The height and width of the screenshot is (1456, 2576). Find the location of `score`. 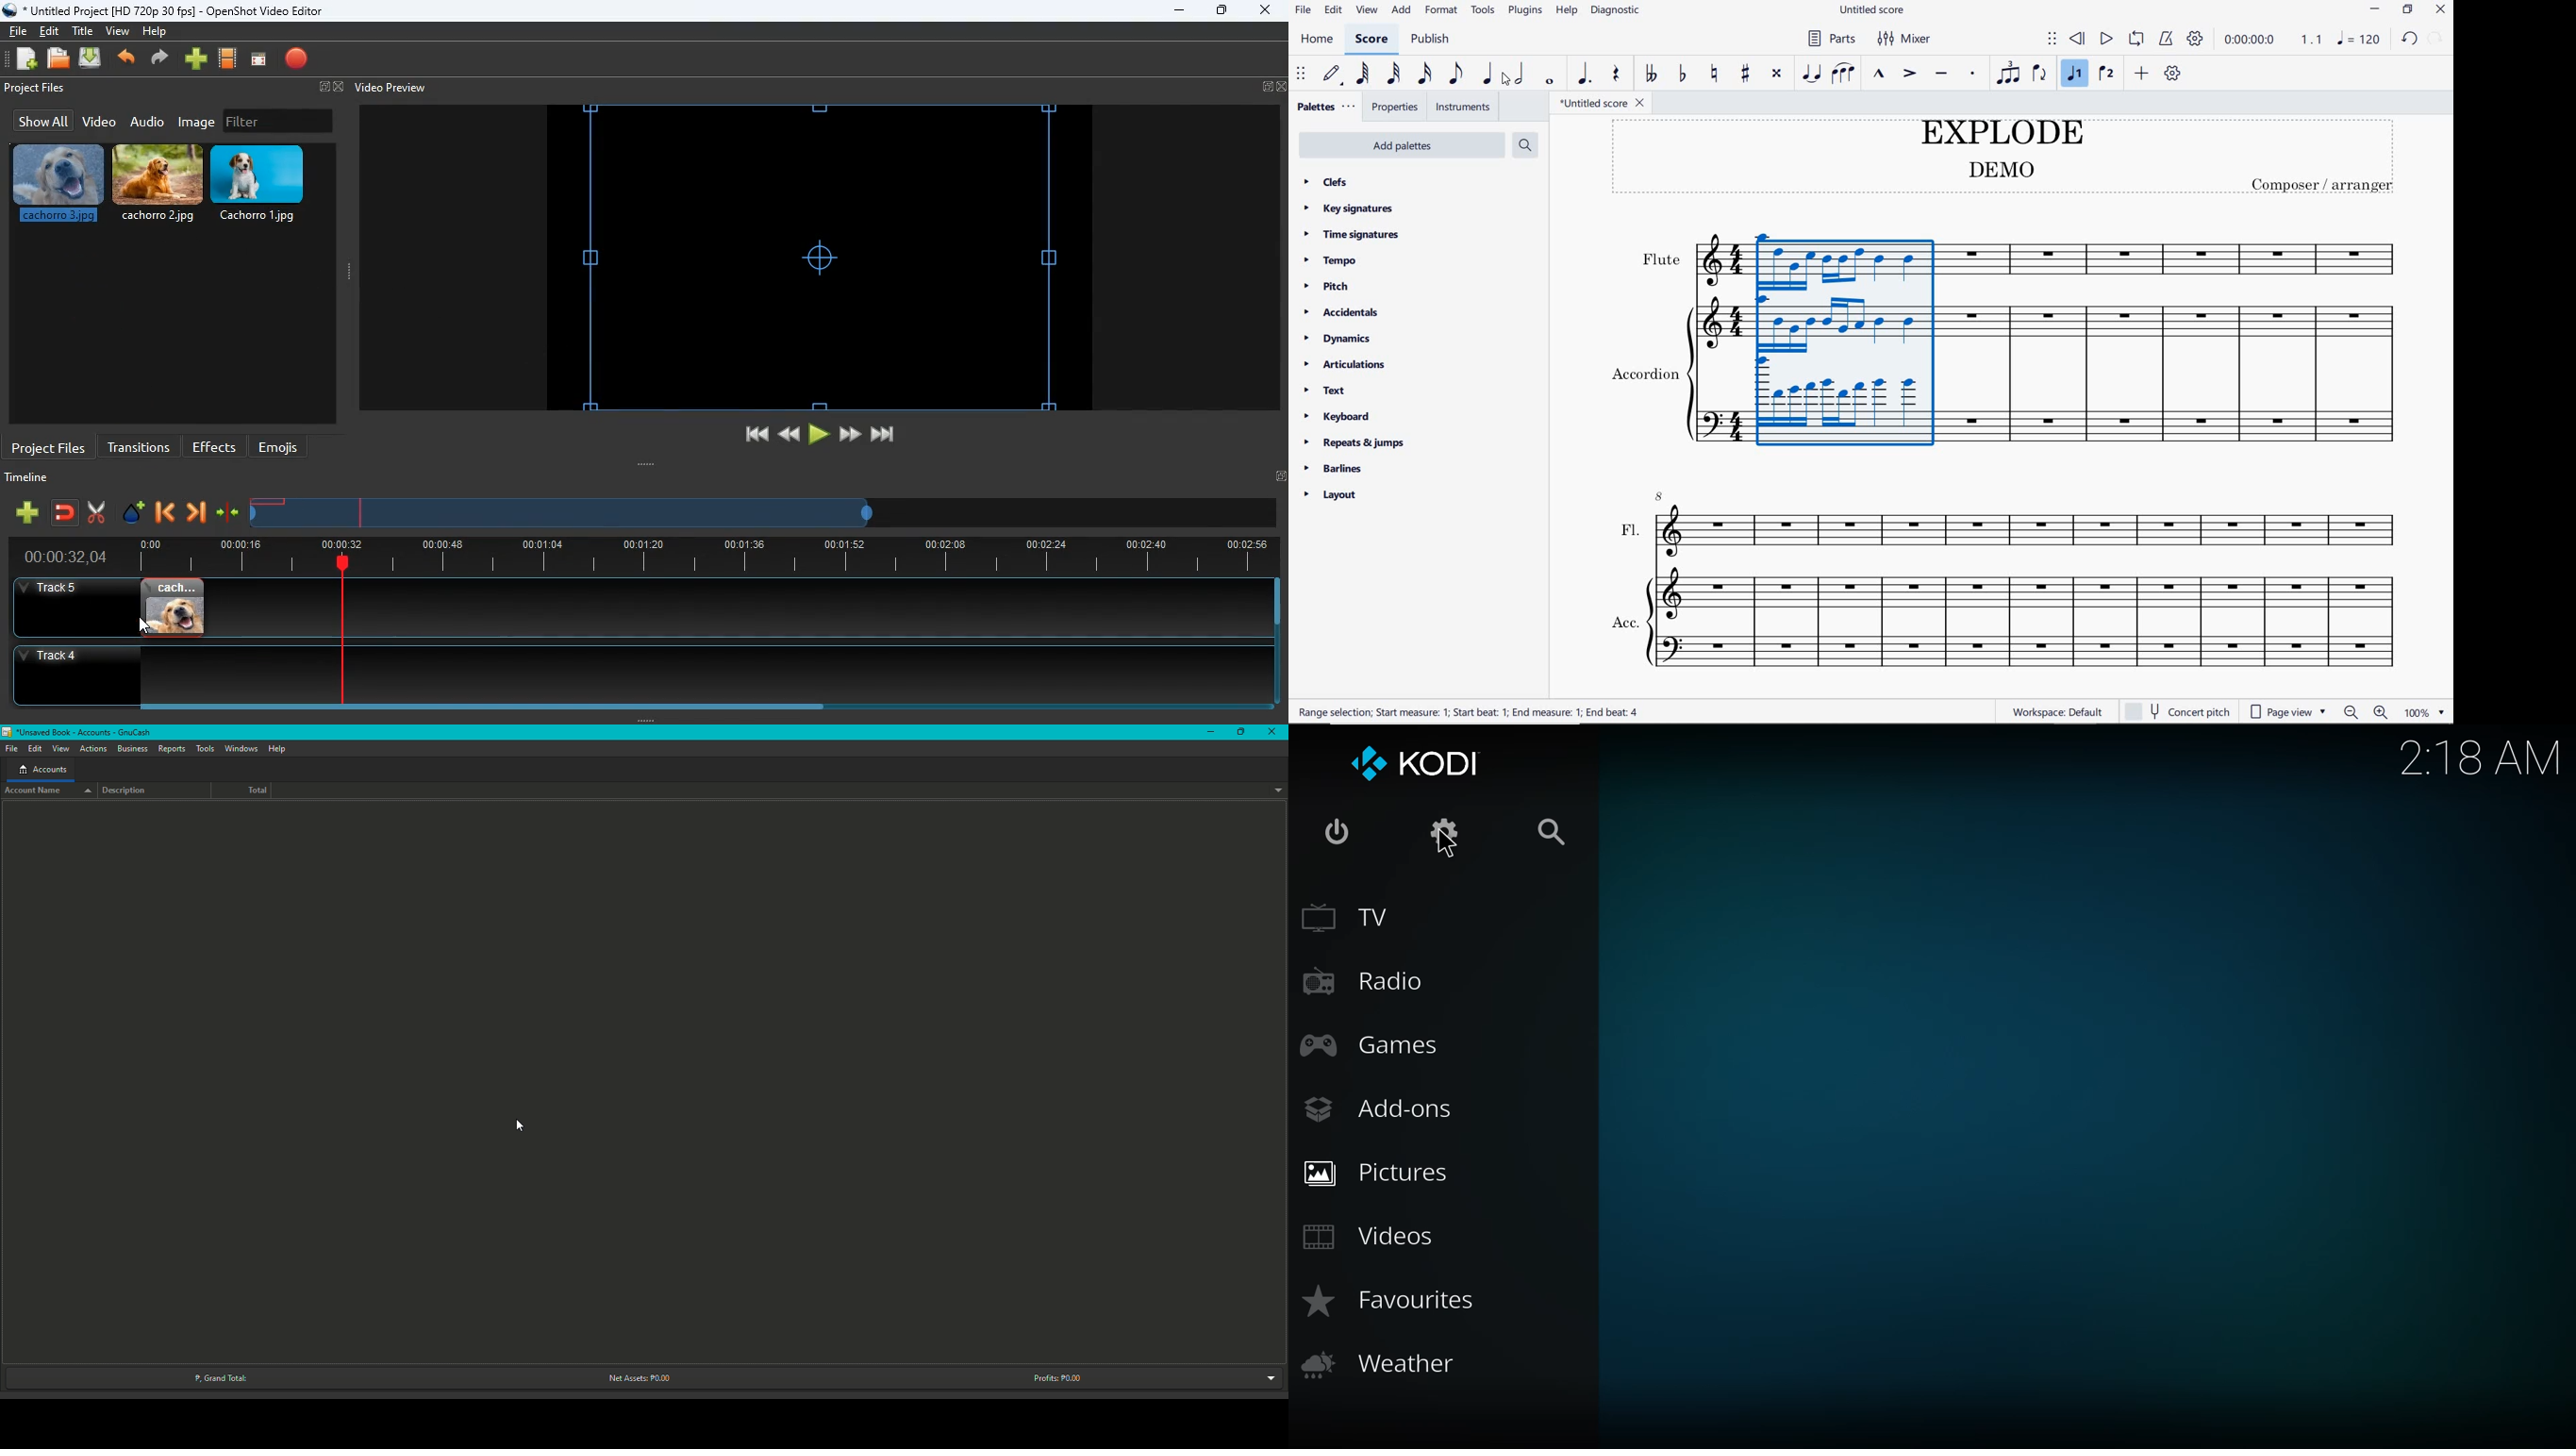

score is located at coordinates (1372, 40).